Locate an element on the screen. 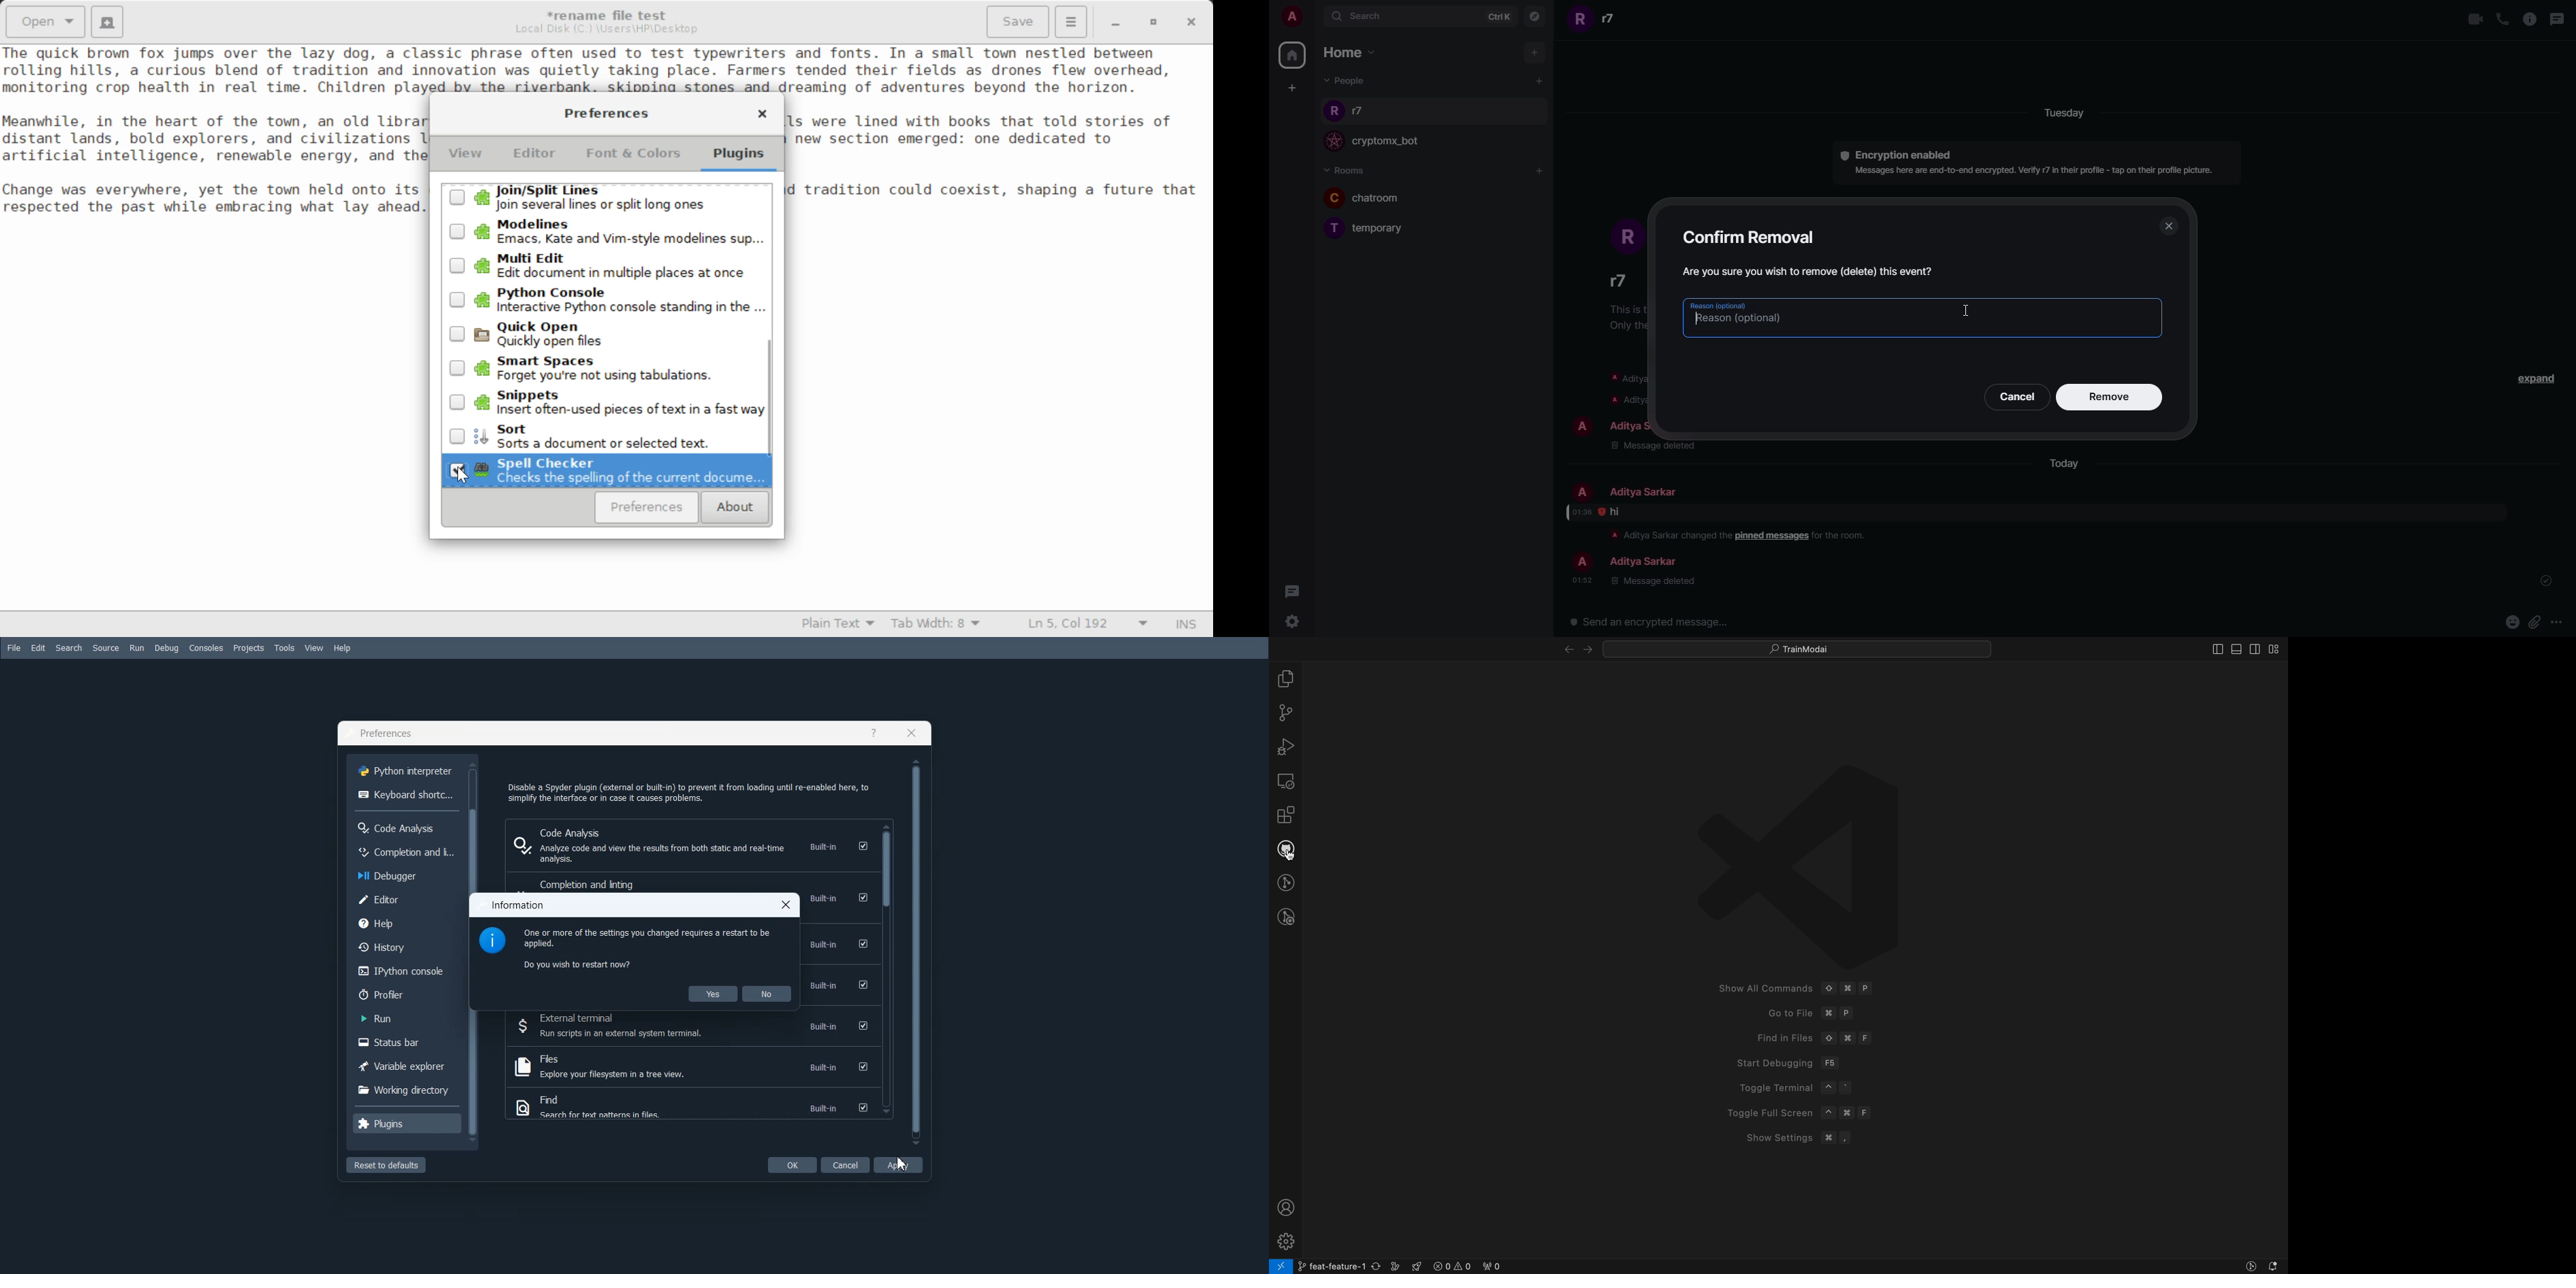 This screenshot has width=2576, height=1288. Debug is located at coordinates (167, 648).